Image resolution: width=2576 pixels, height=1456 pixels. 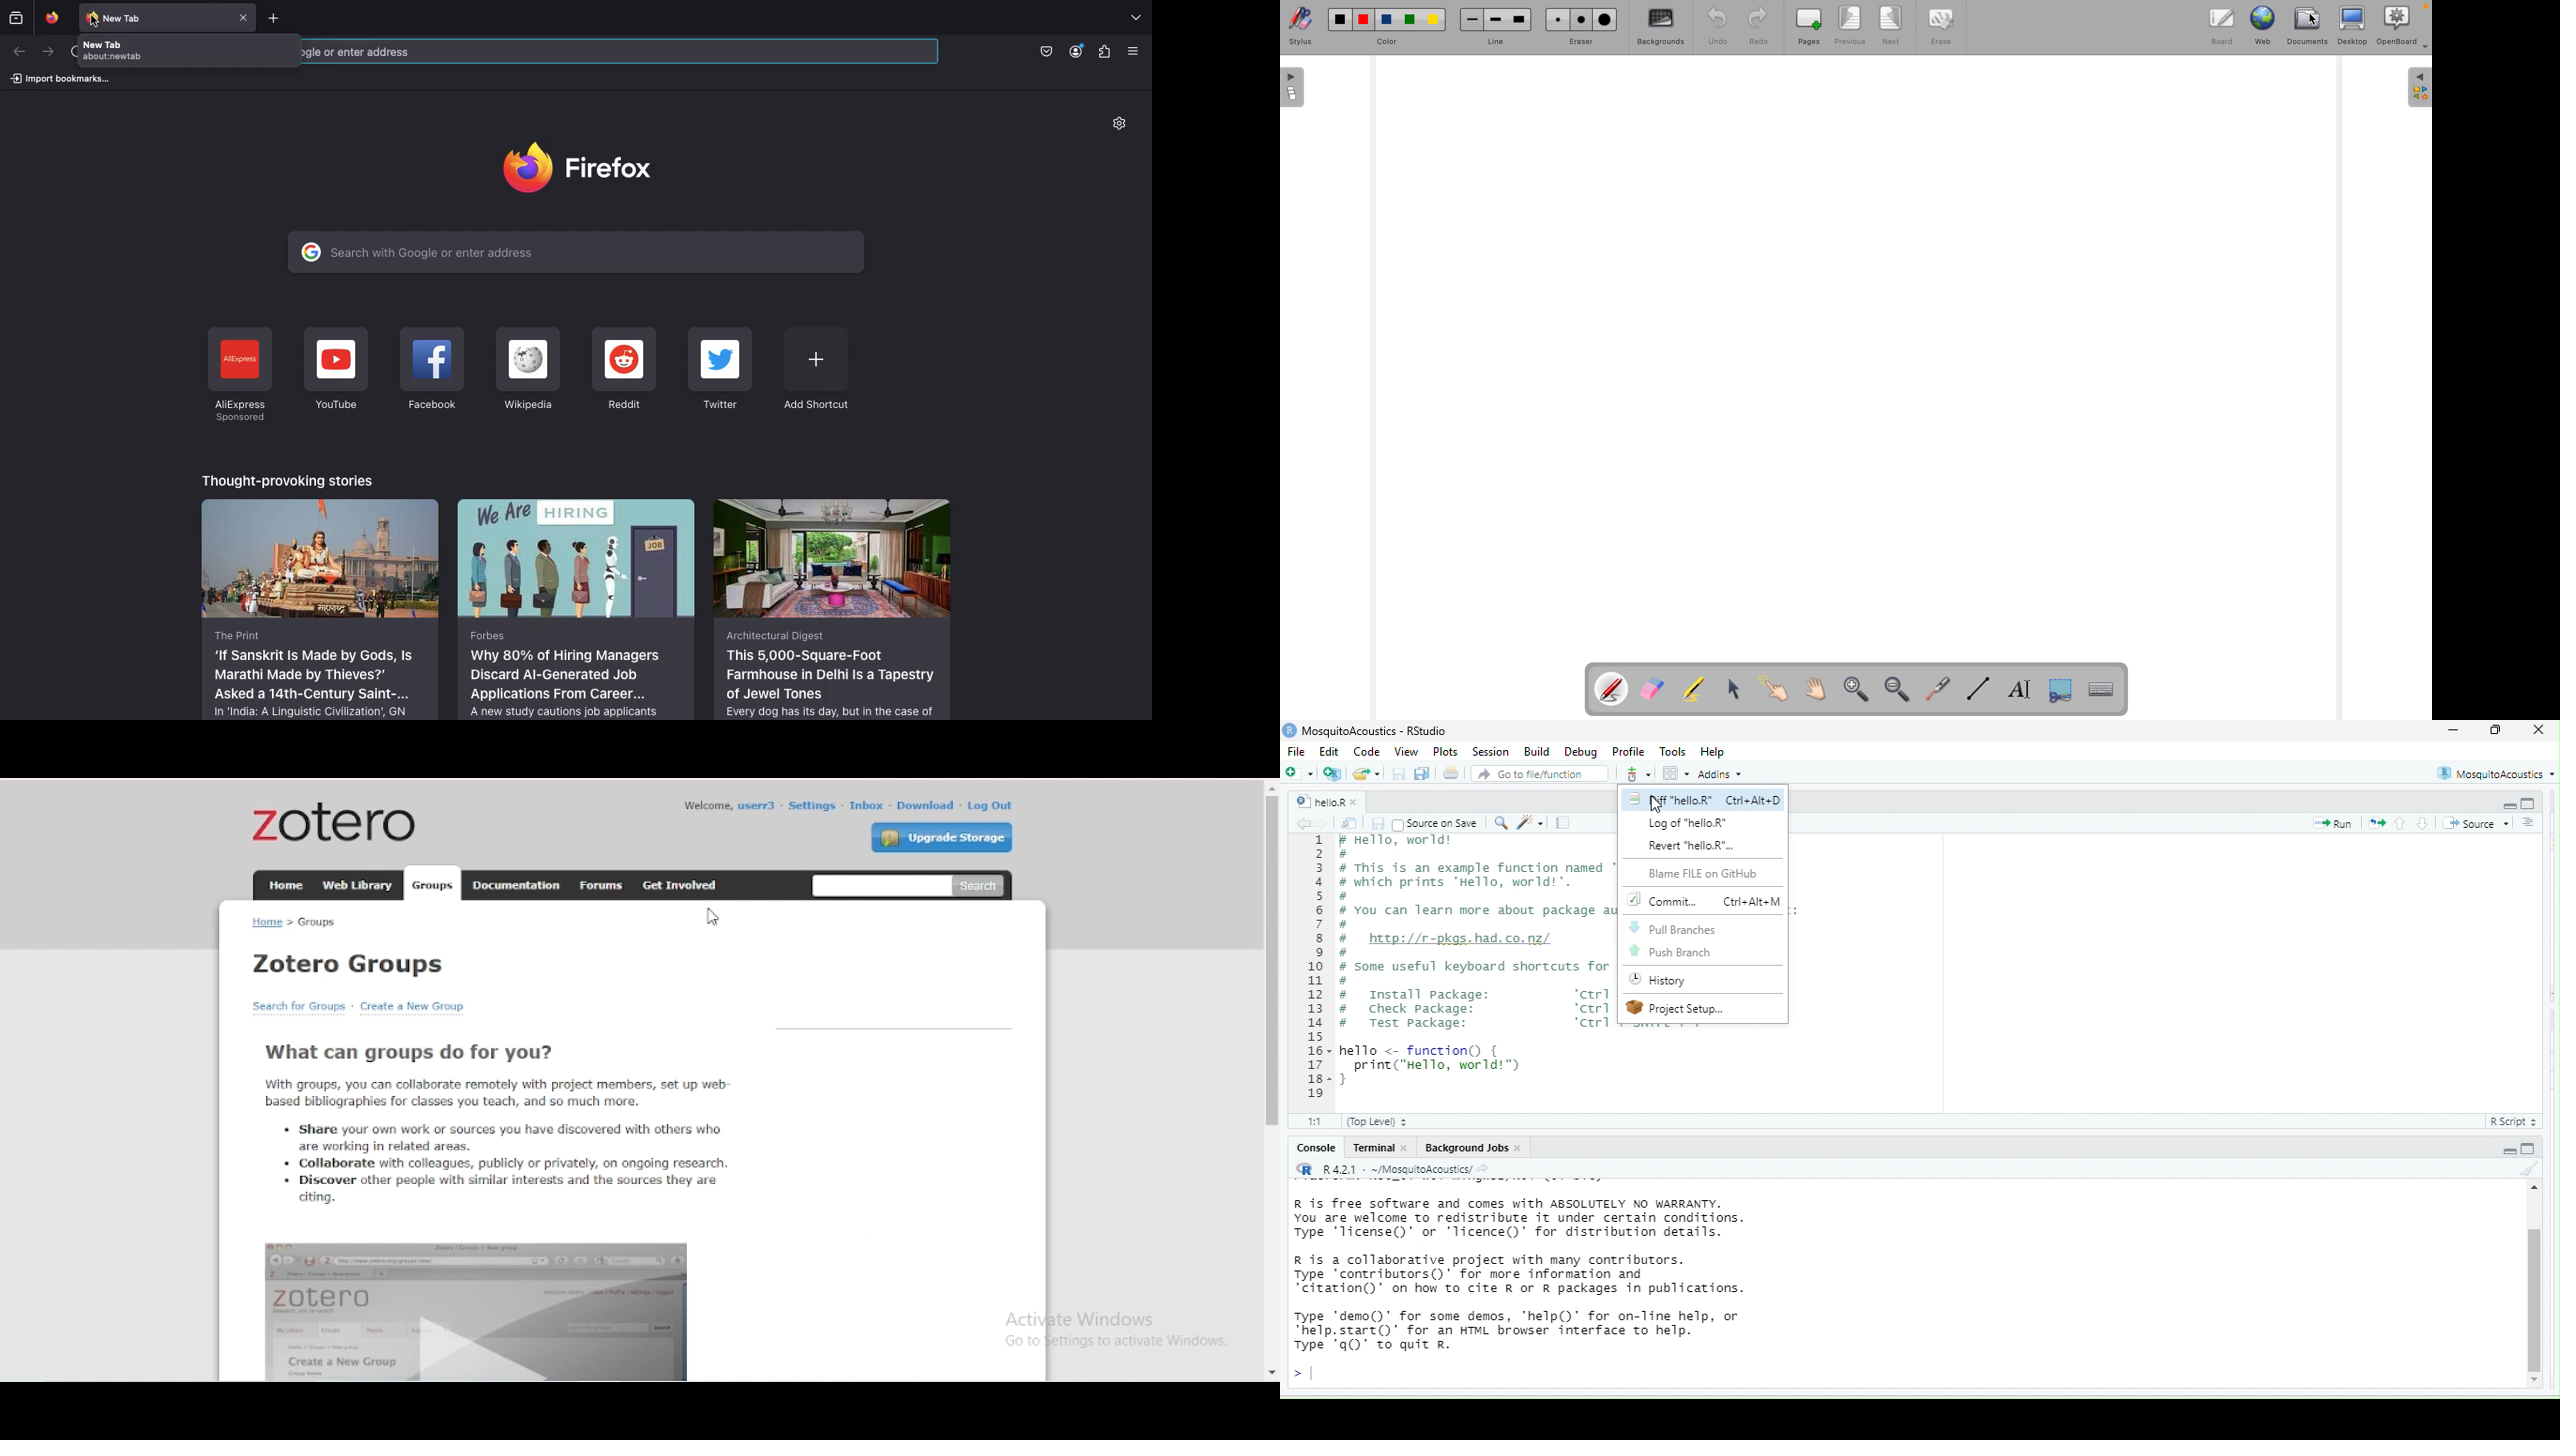 What do you see at coordinates (1318, 1151) in the screenshot?
I see `Console` at bounding box center [1318, 1151].